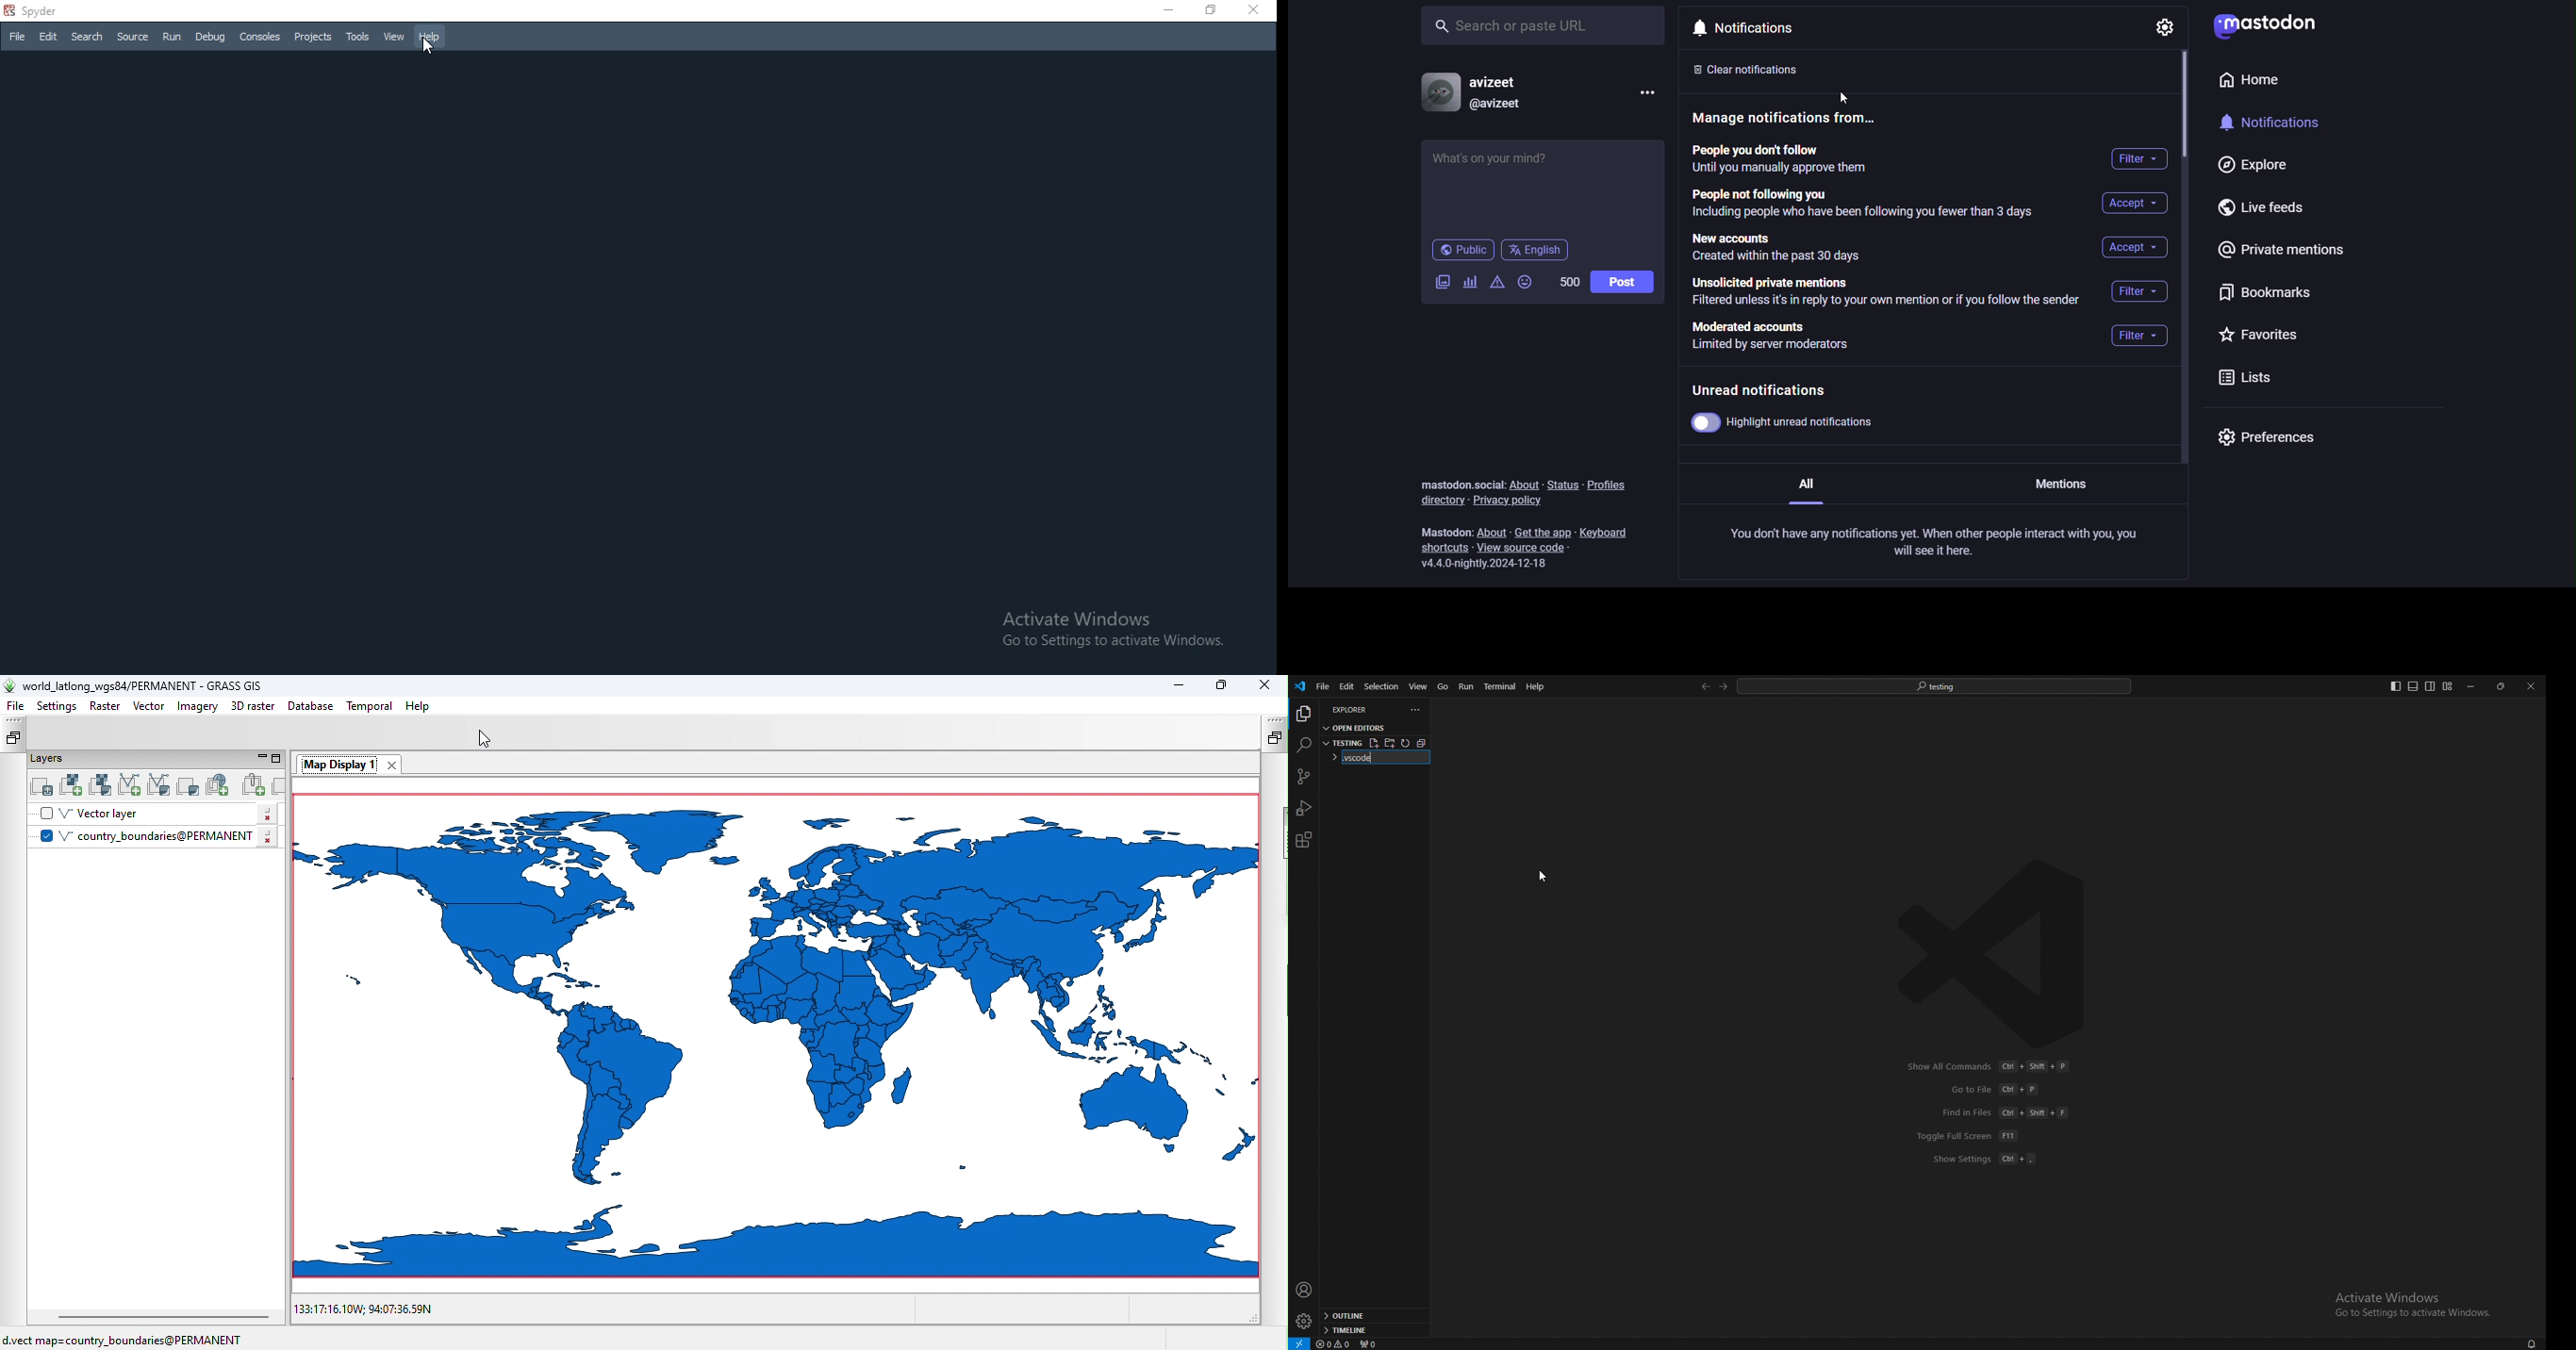 The image size is (2576, 1372). What do you see at coordinates (1445, 534) in the screenshot?
I see `text` at bounding box center [1445, 534].